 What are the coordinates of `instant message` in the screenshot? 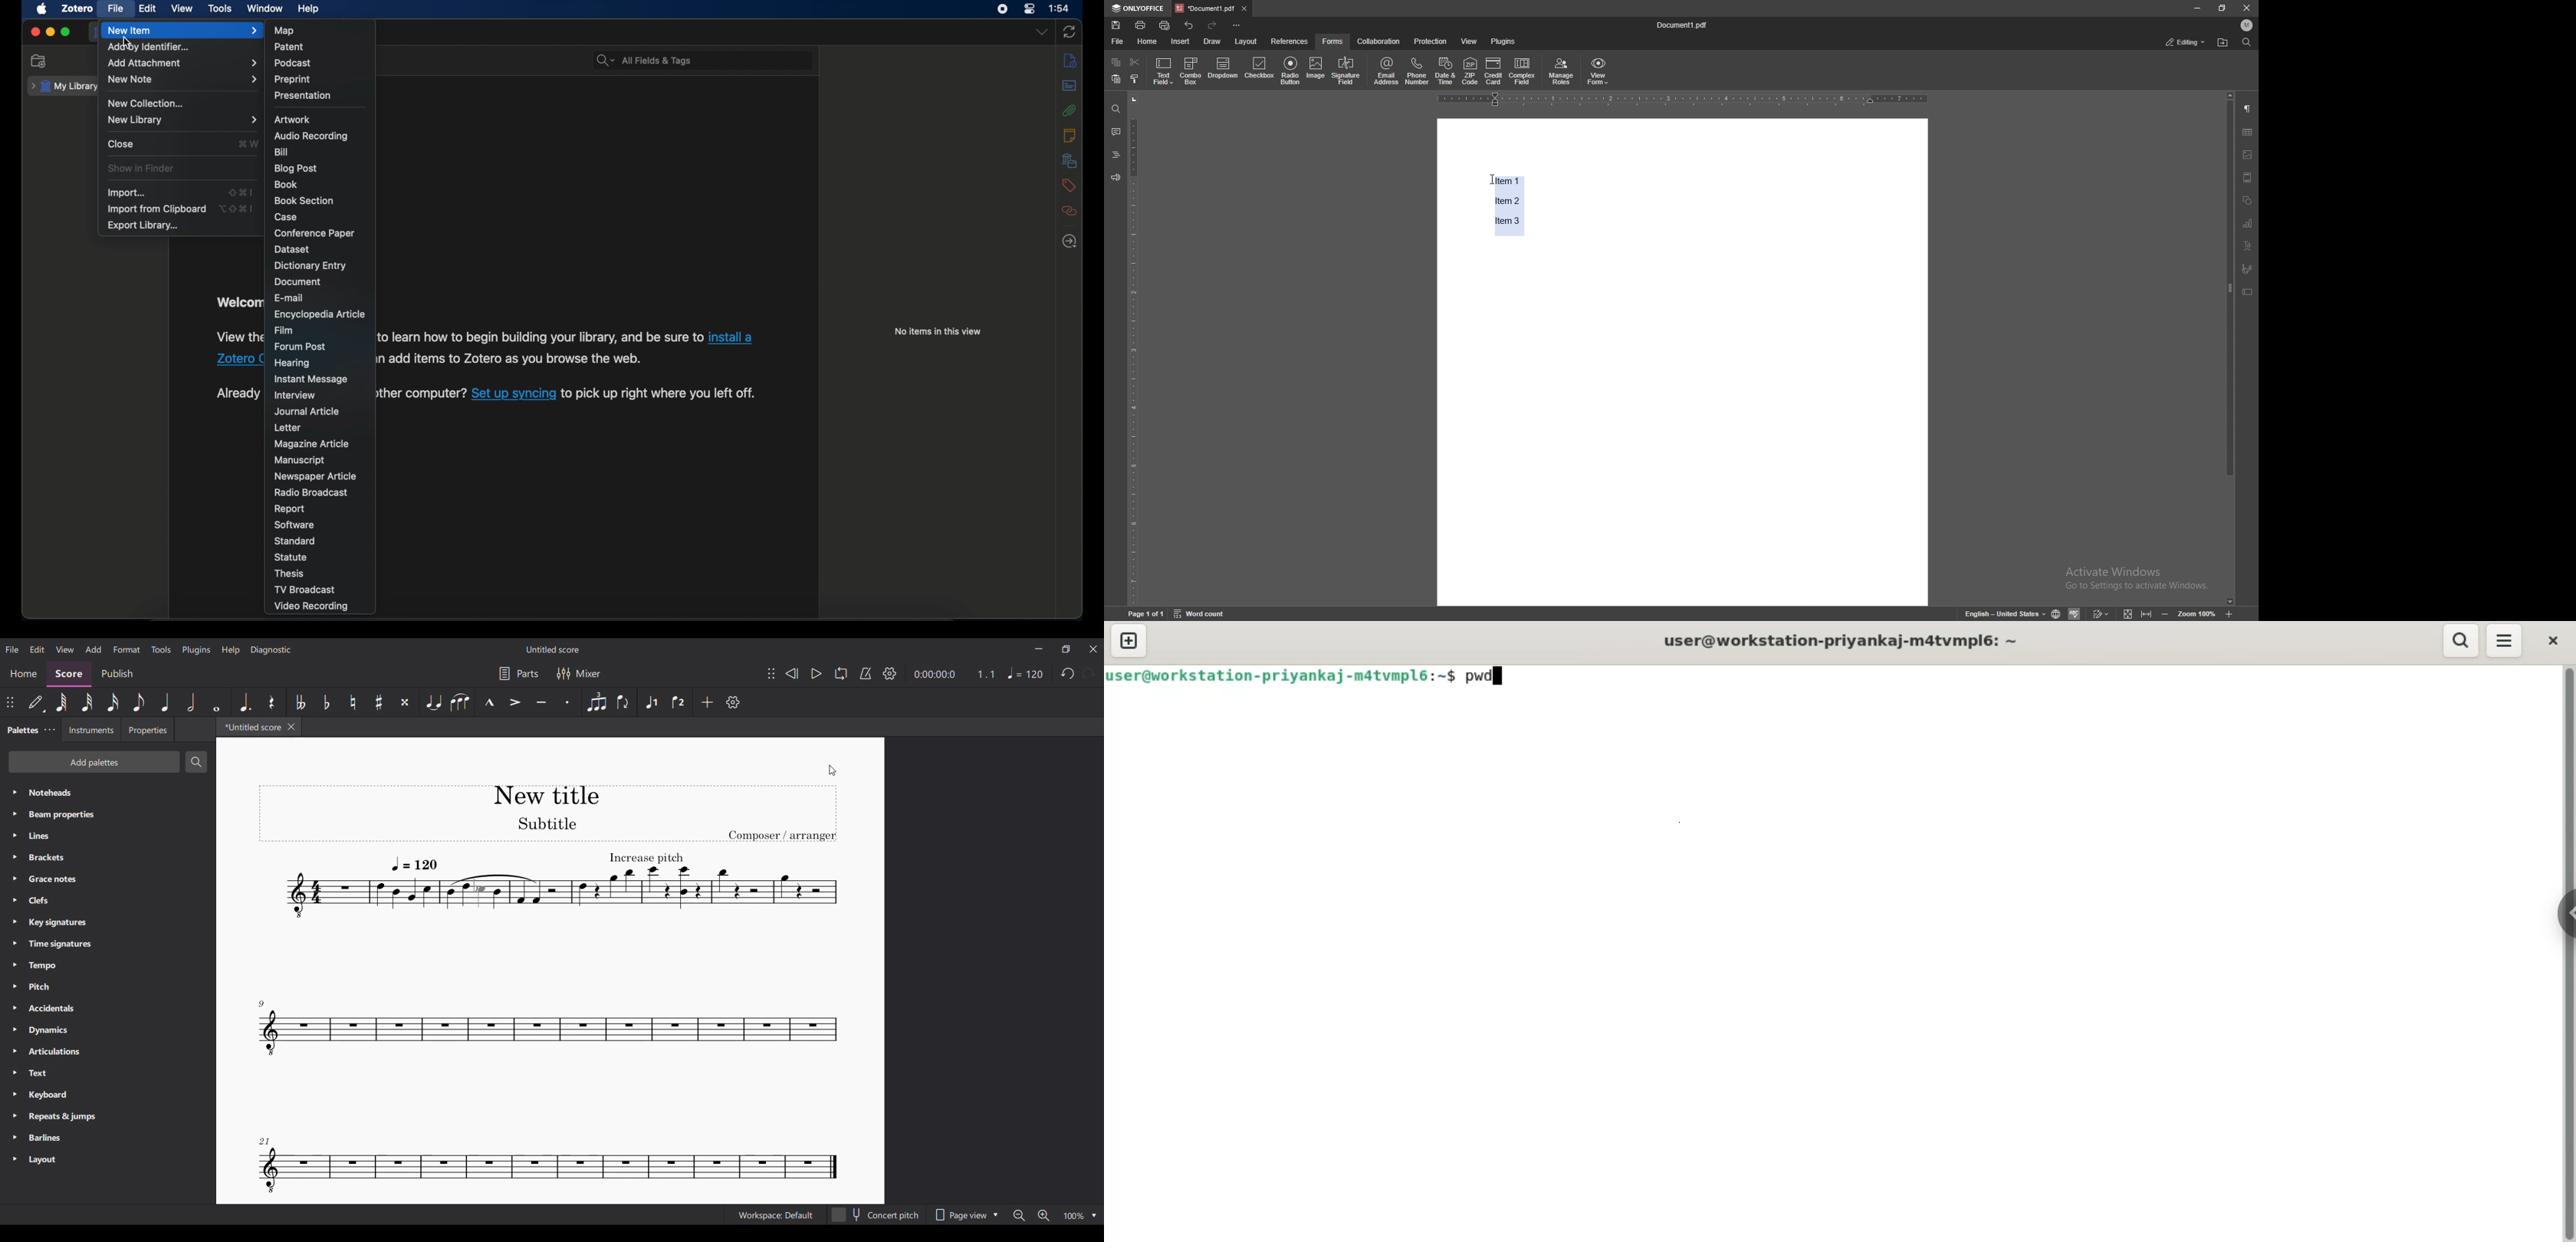 It's located at (311, 380).